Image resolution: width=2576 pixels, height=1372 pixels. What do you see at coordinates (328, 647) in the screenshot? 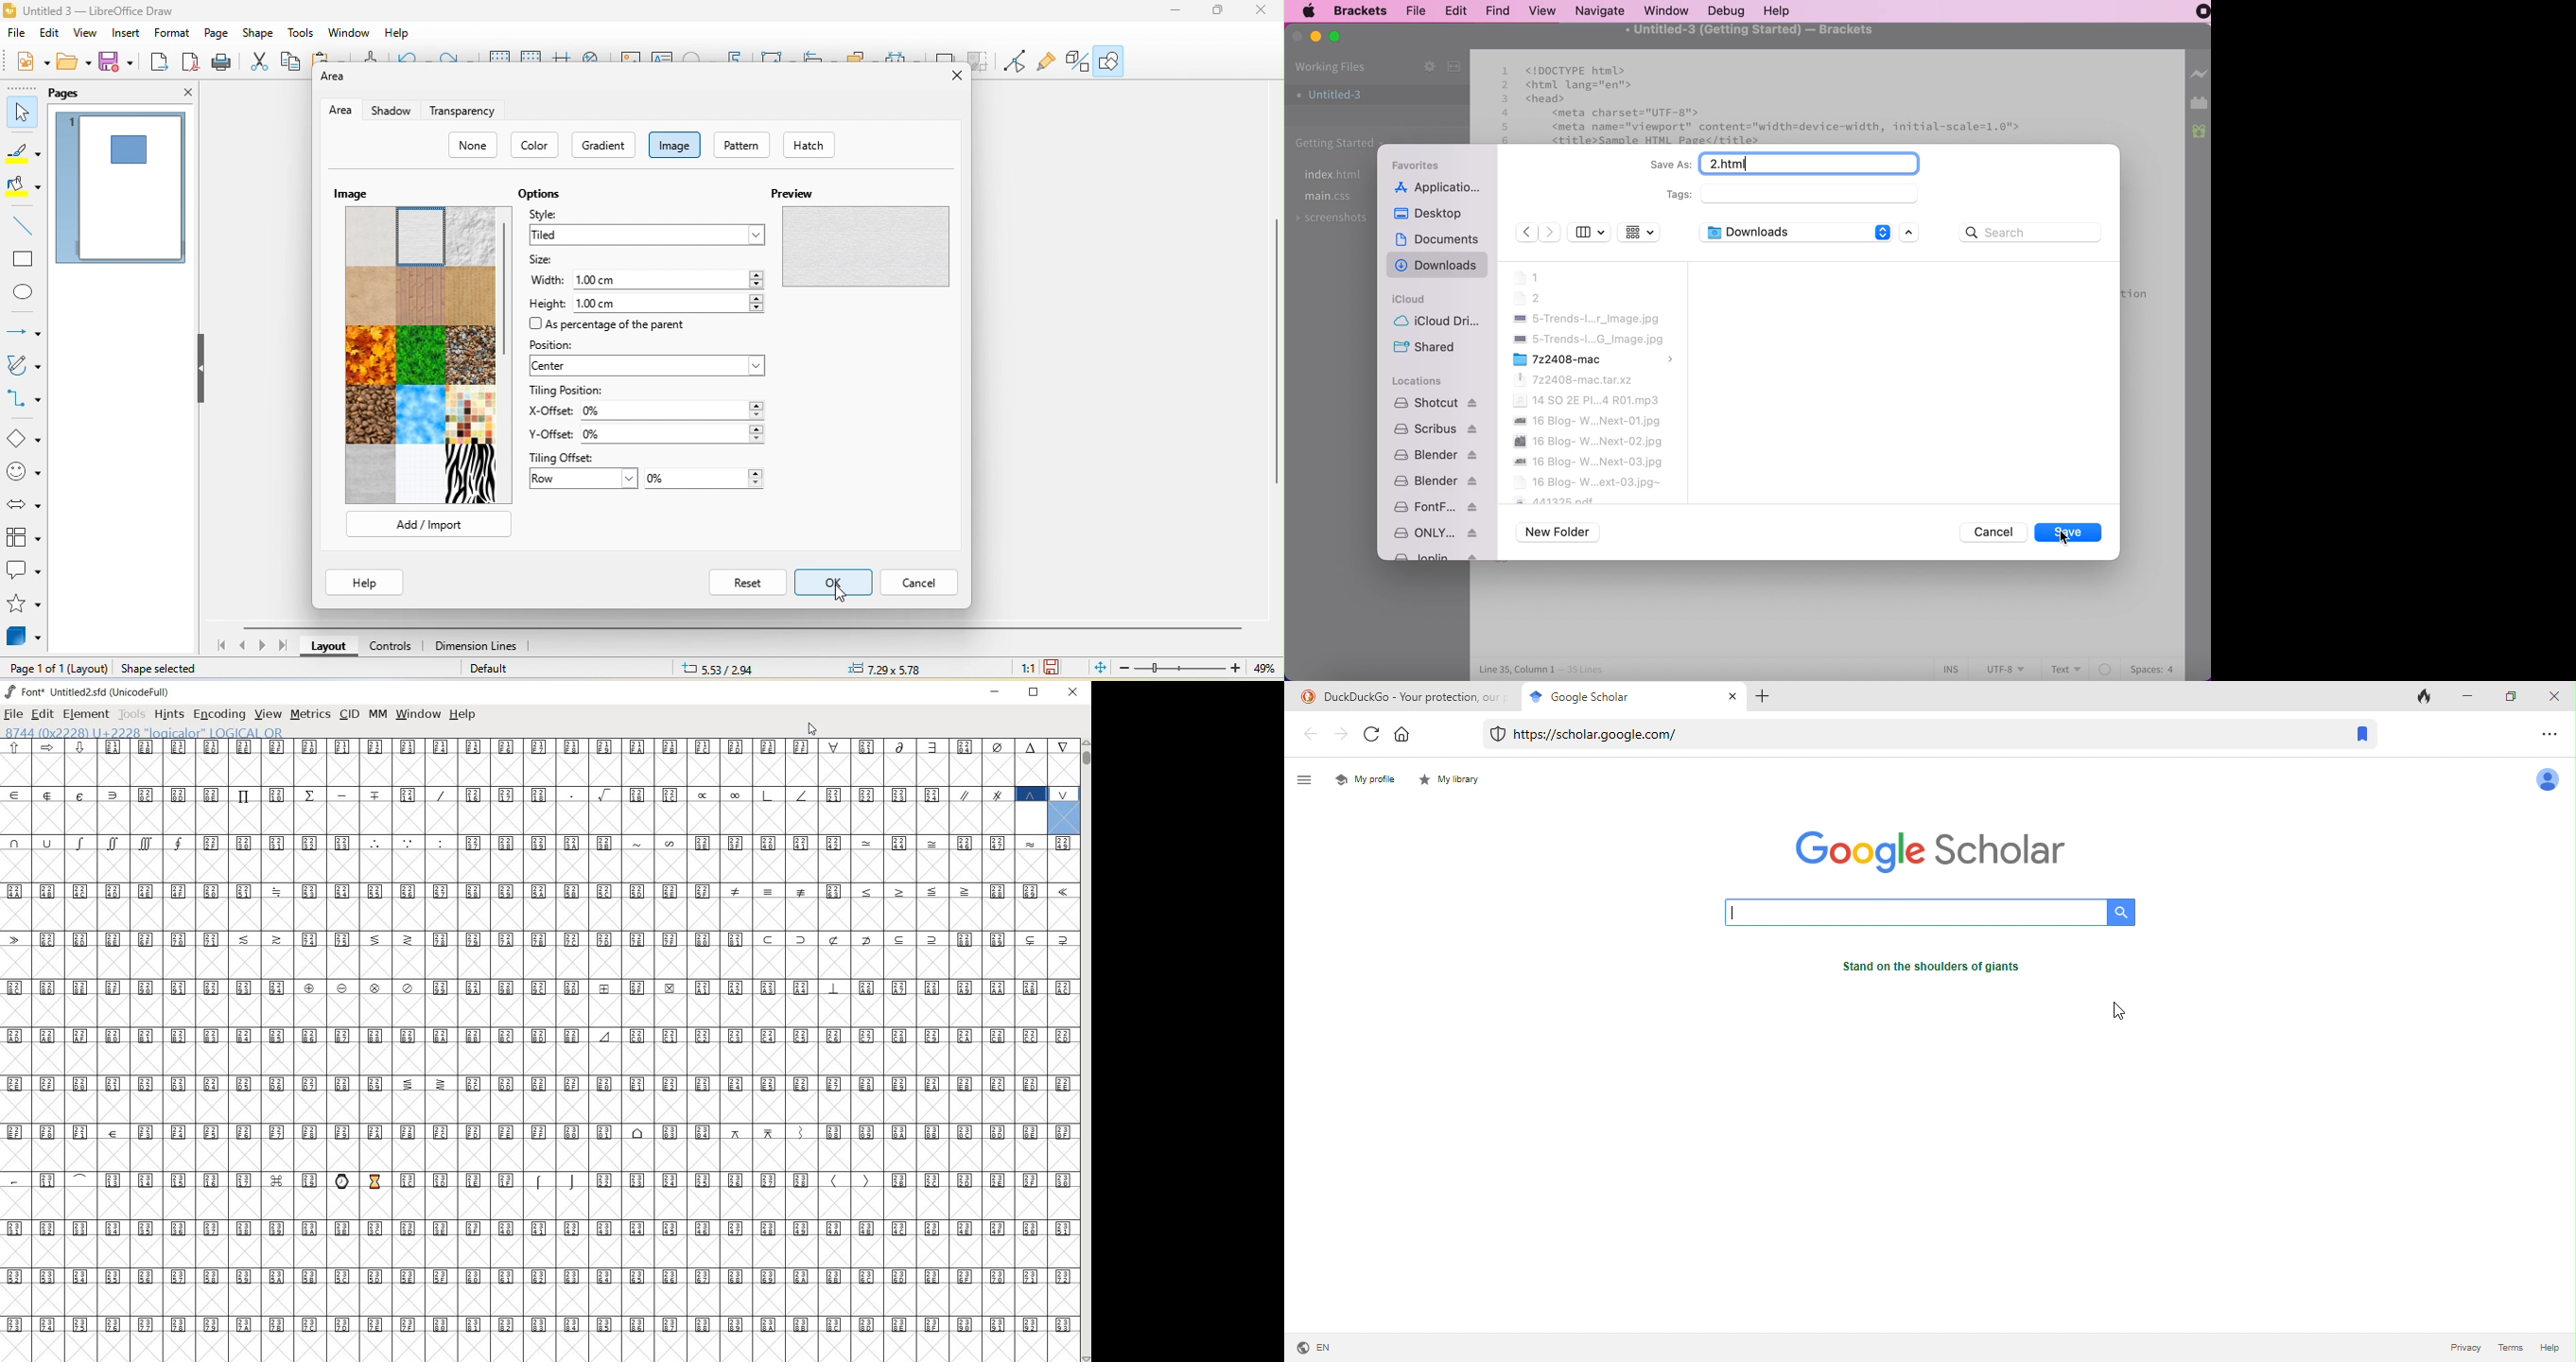
I see `layout` at bounding box center [328, 647].